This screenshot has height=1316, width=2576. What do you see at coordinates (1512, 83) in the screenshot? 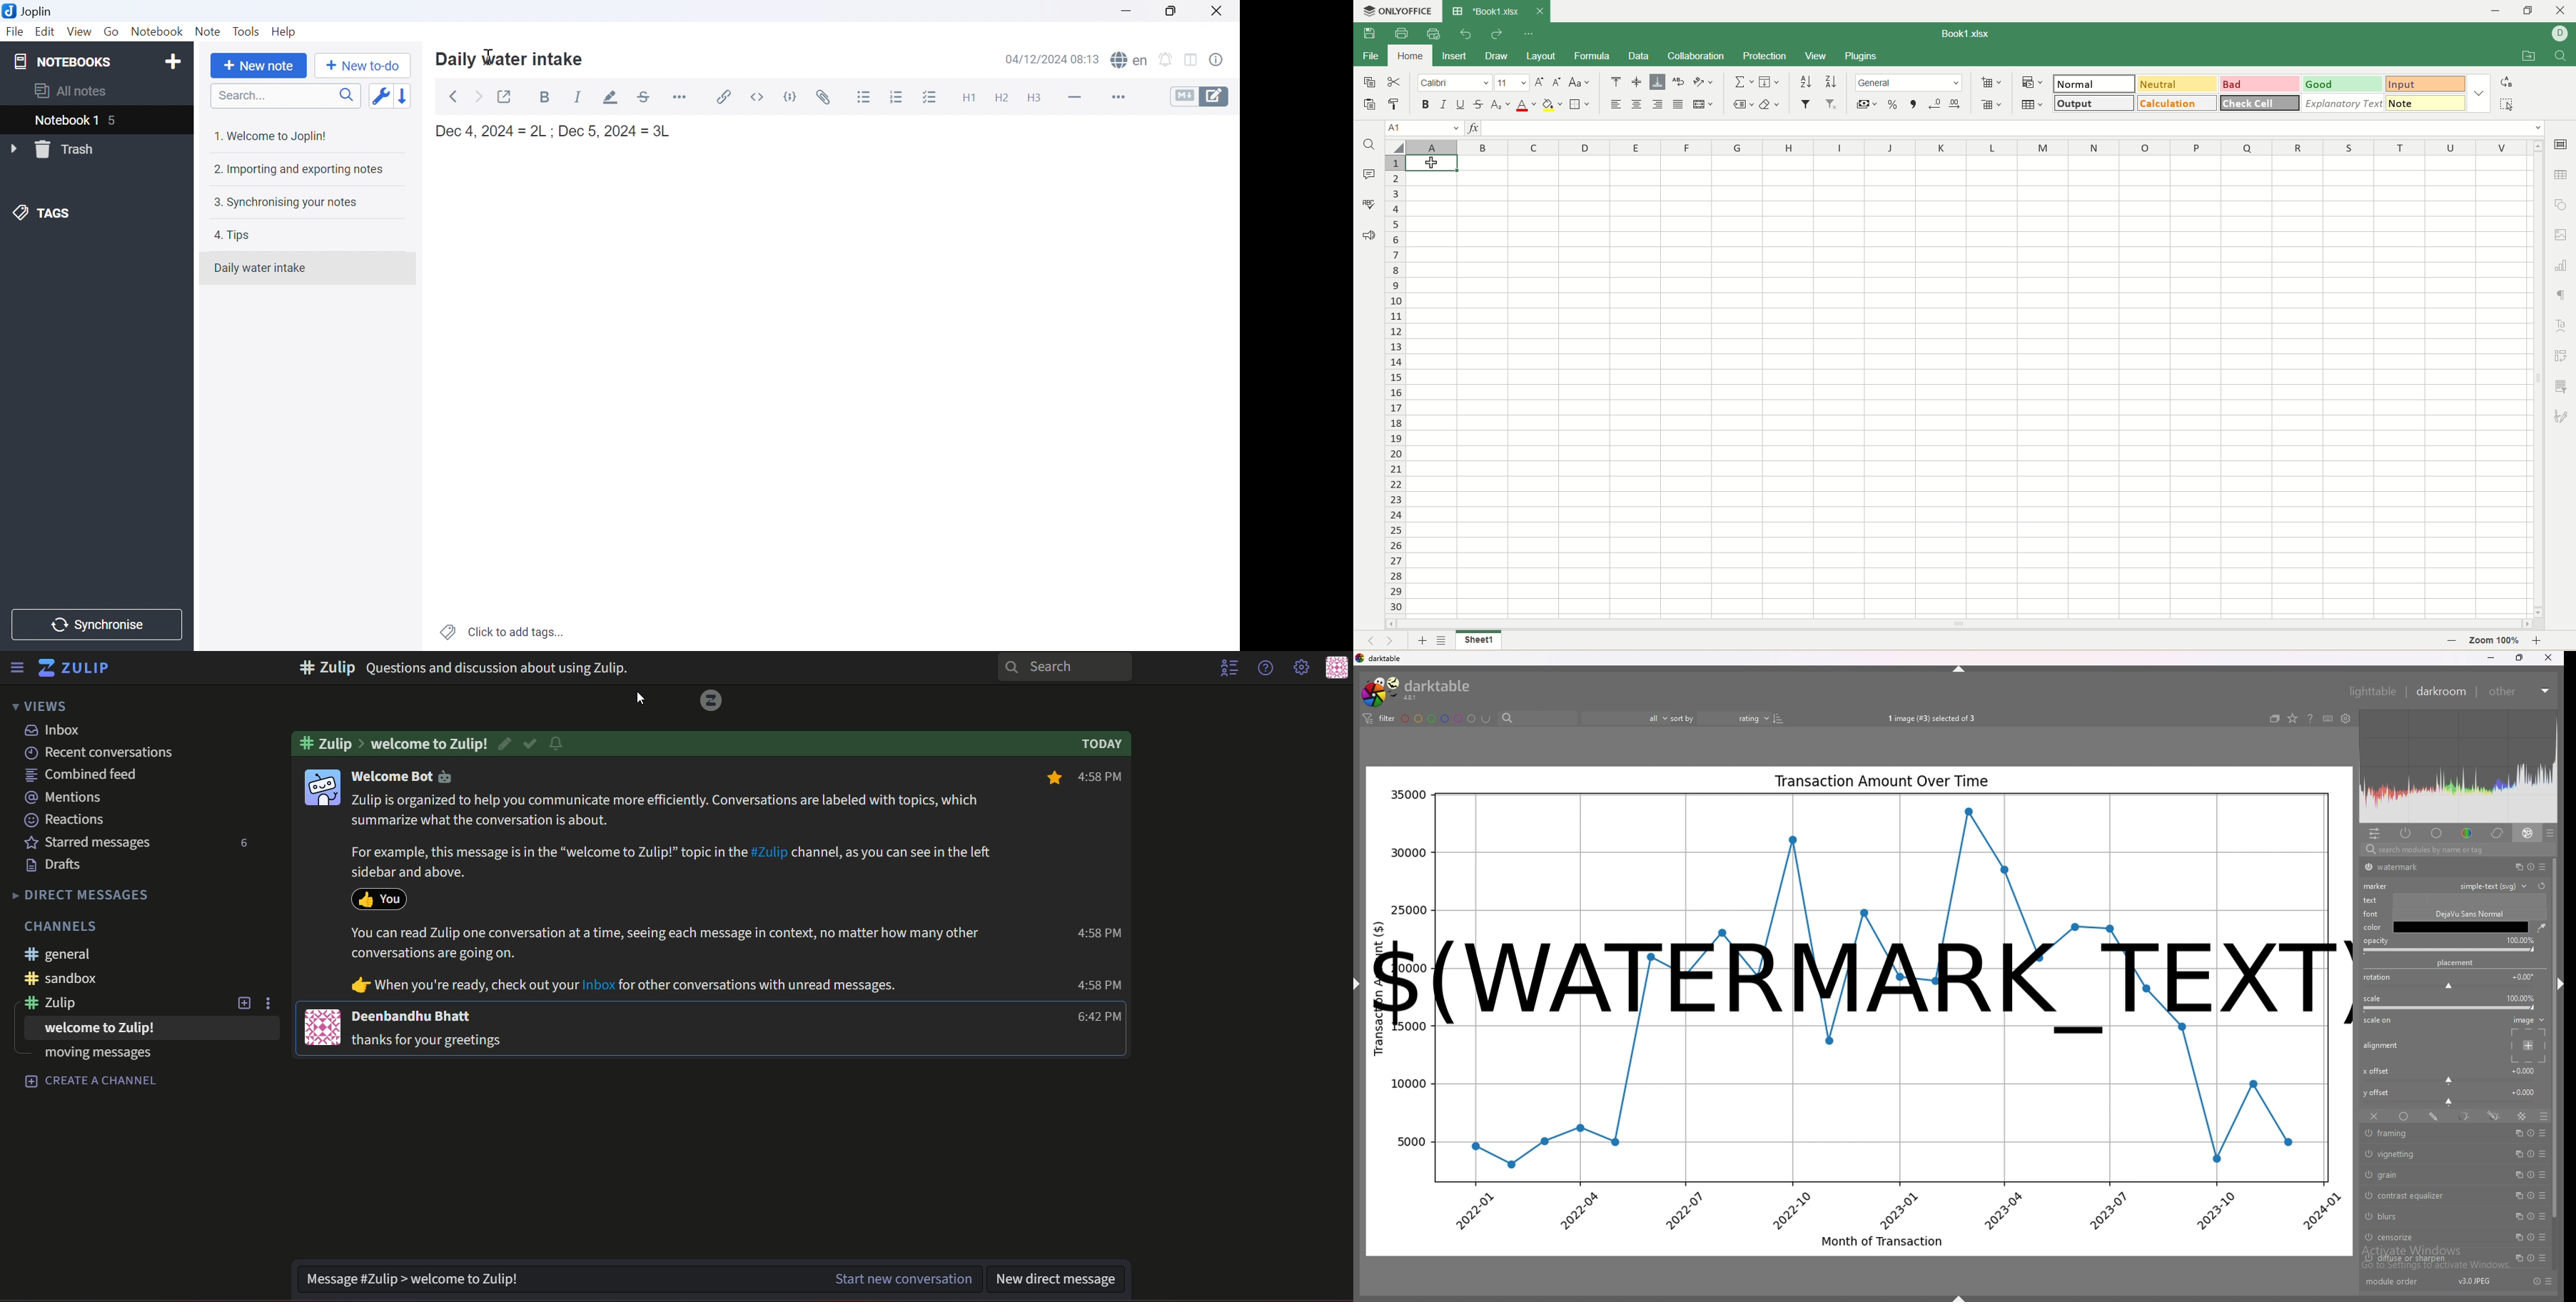
I see `font size` at bounding box center [1512, 83].